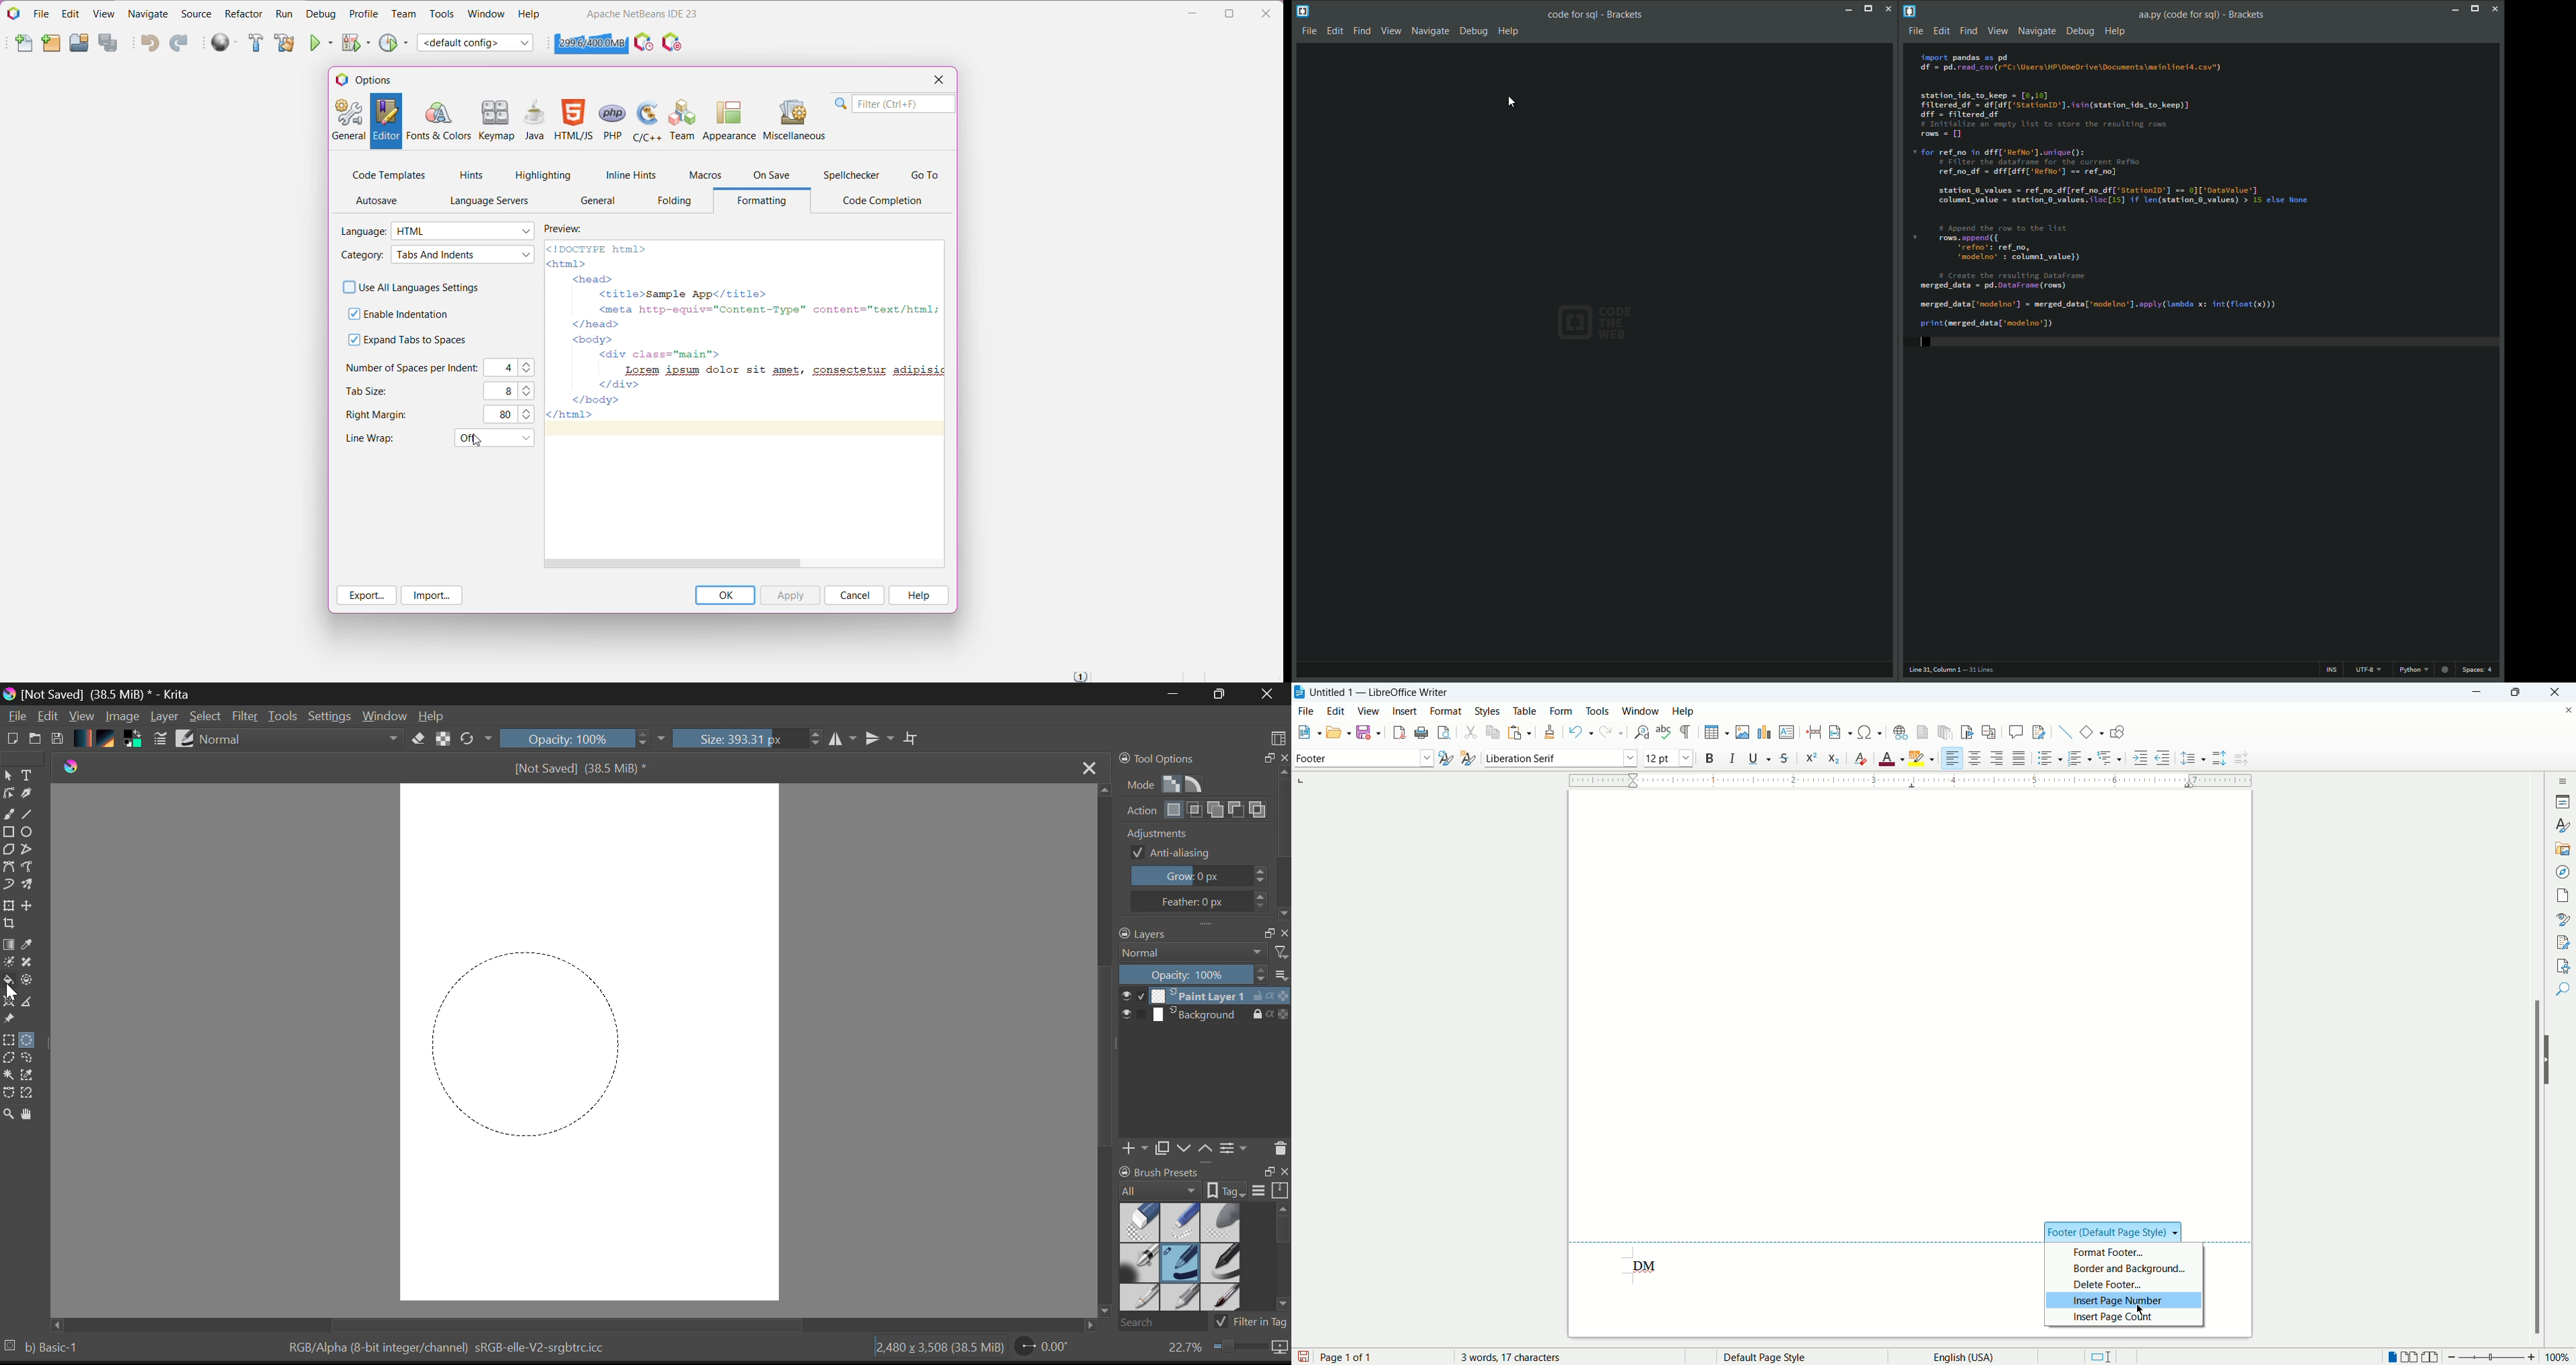 Image resolution: width=2576 pixels, height=1372 pixels. I want to click on Layers Docker, so click(1199, 1044).